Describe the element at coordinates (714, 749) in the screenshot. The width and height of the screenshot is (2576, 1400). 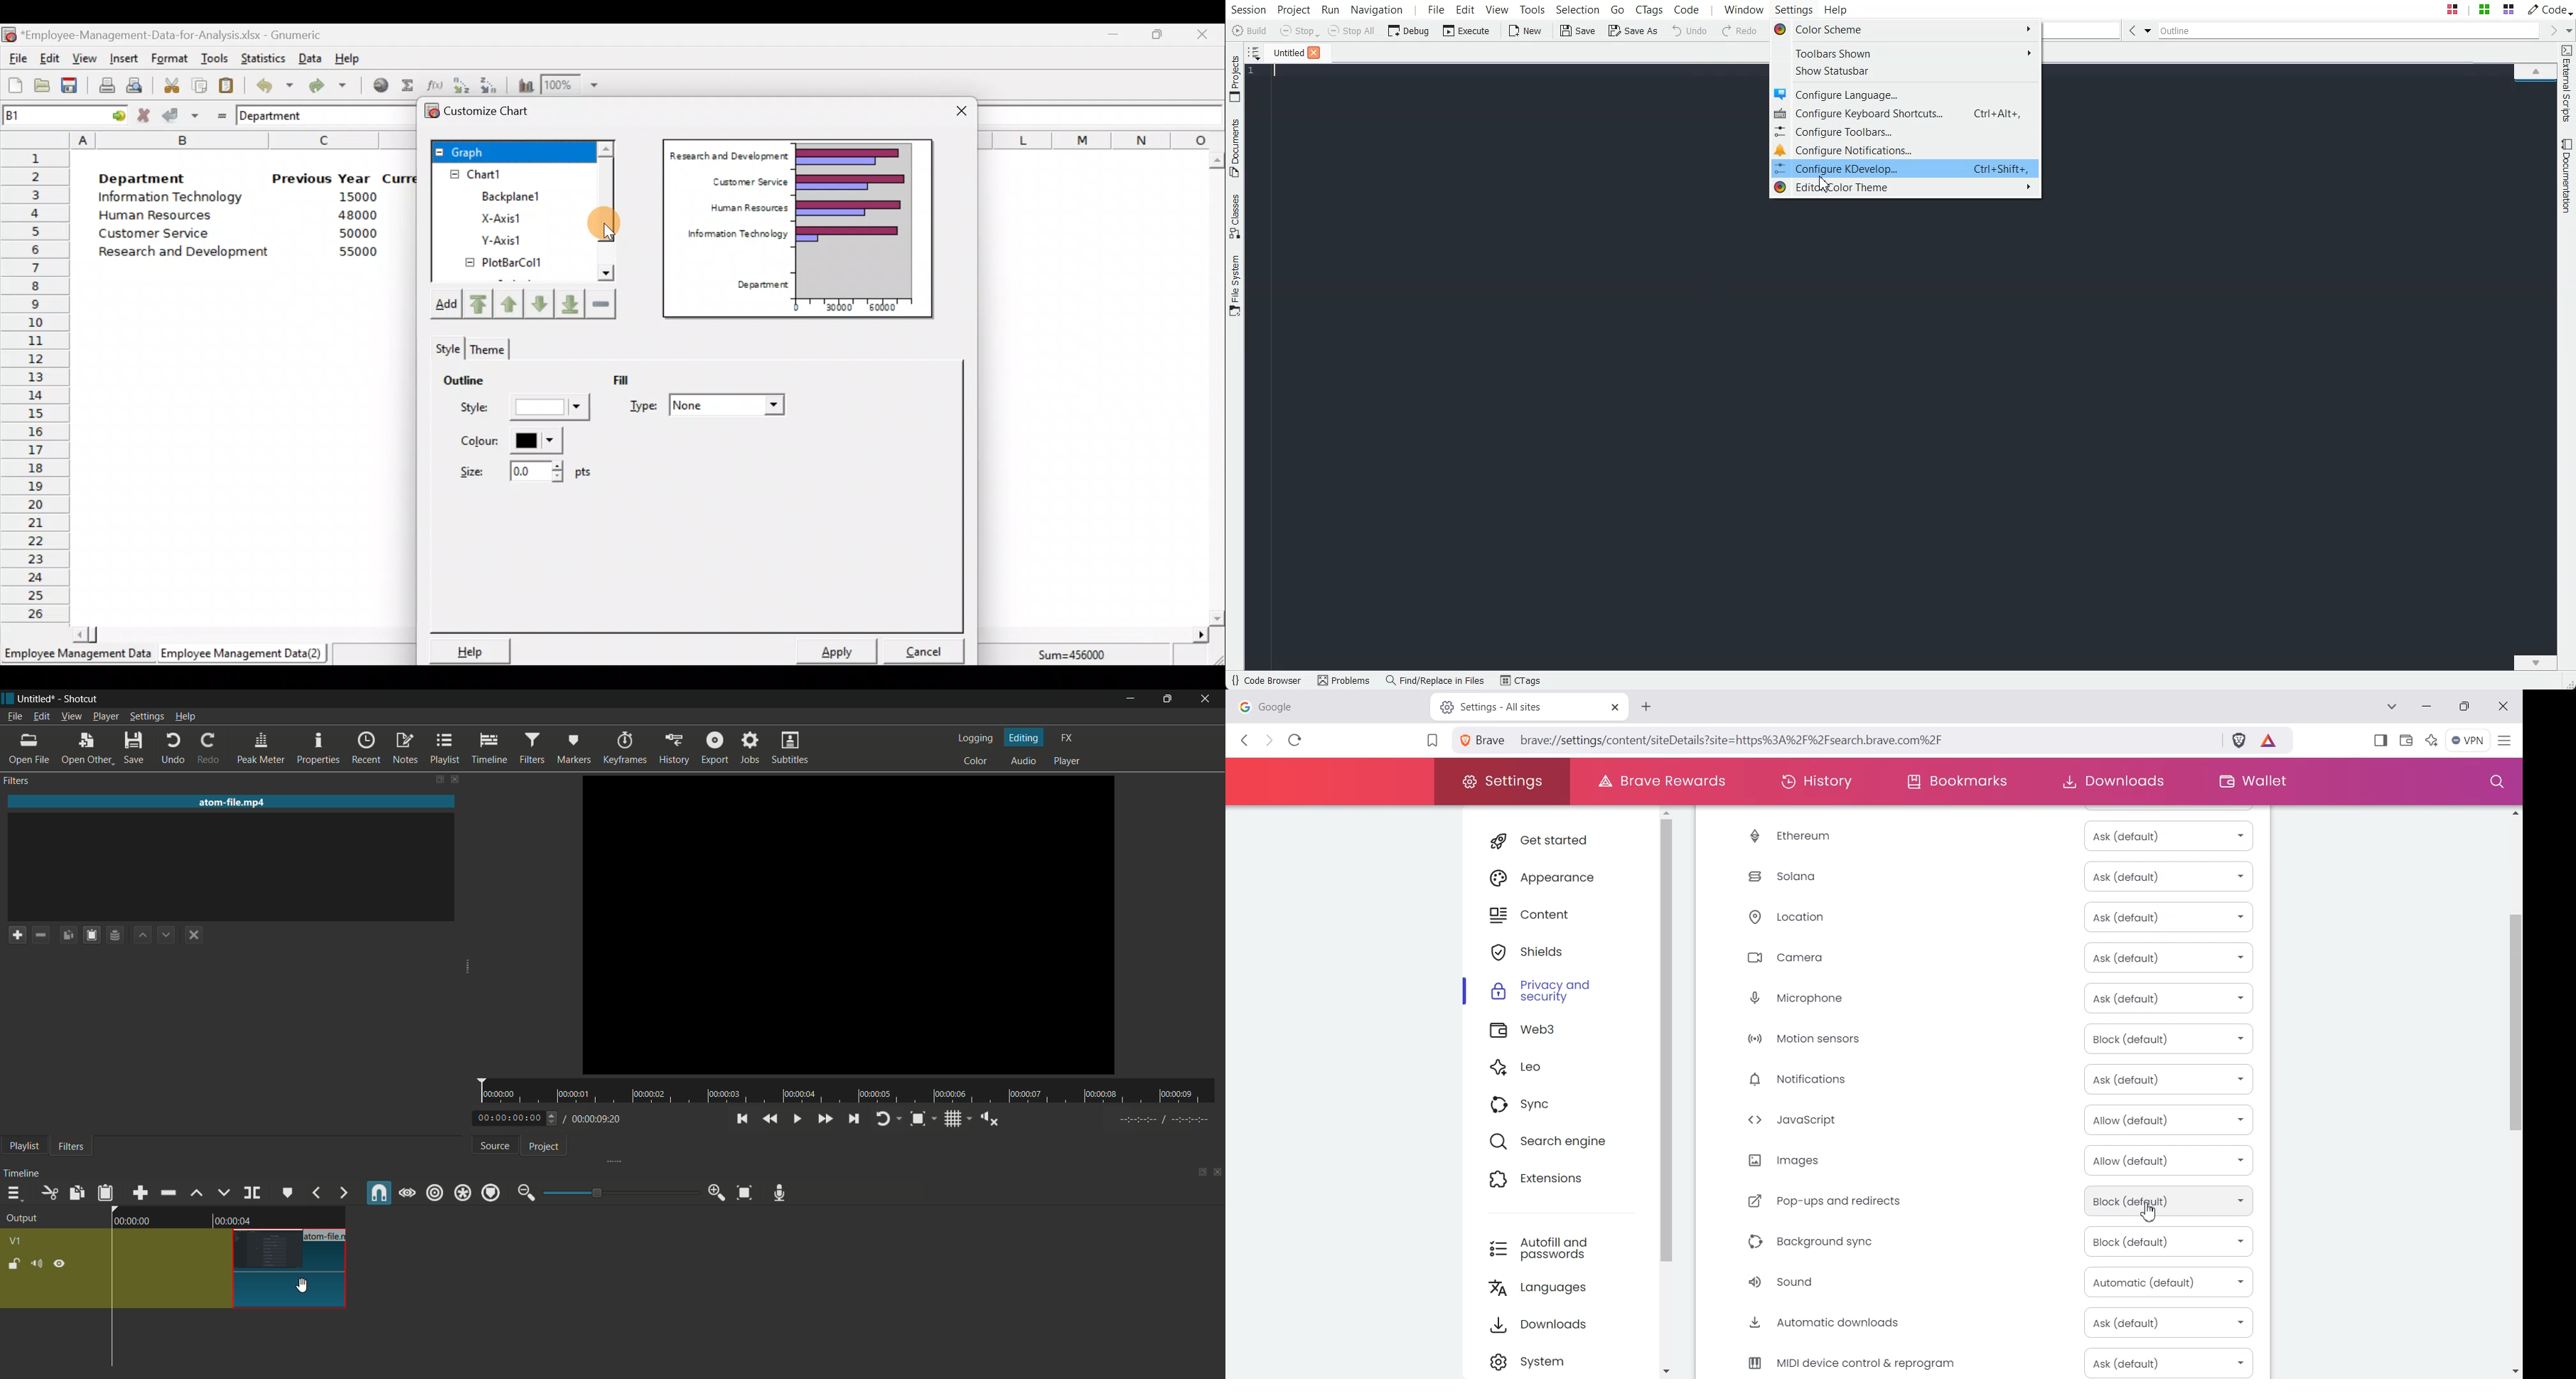
I see `export` at that location.